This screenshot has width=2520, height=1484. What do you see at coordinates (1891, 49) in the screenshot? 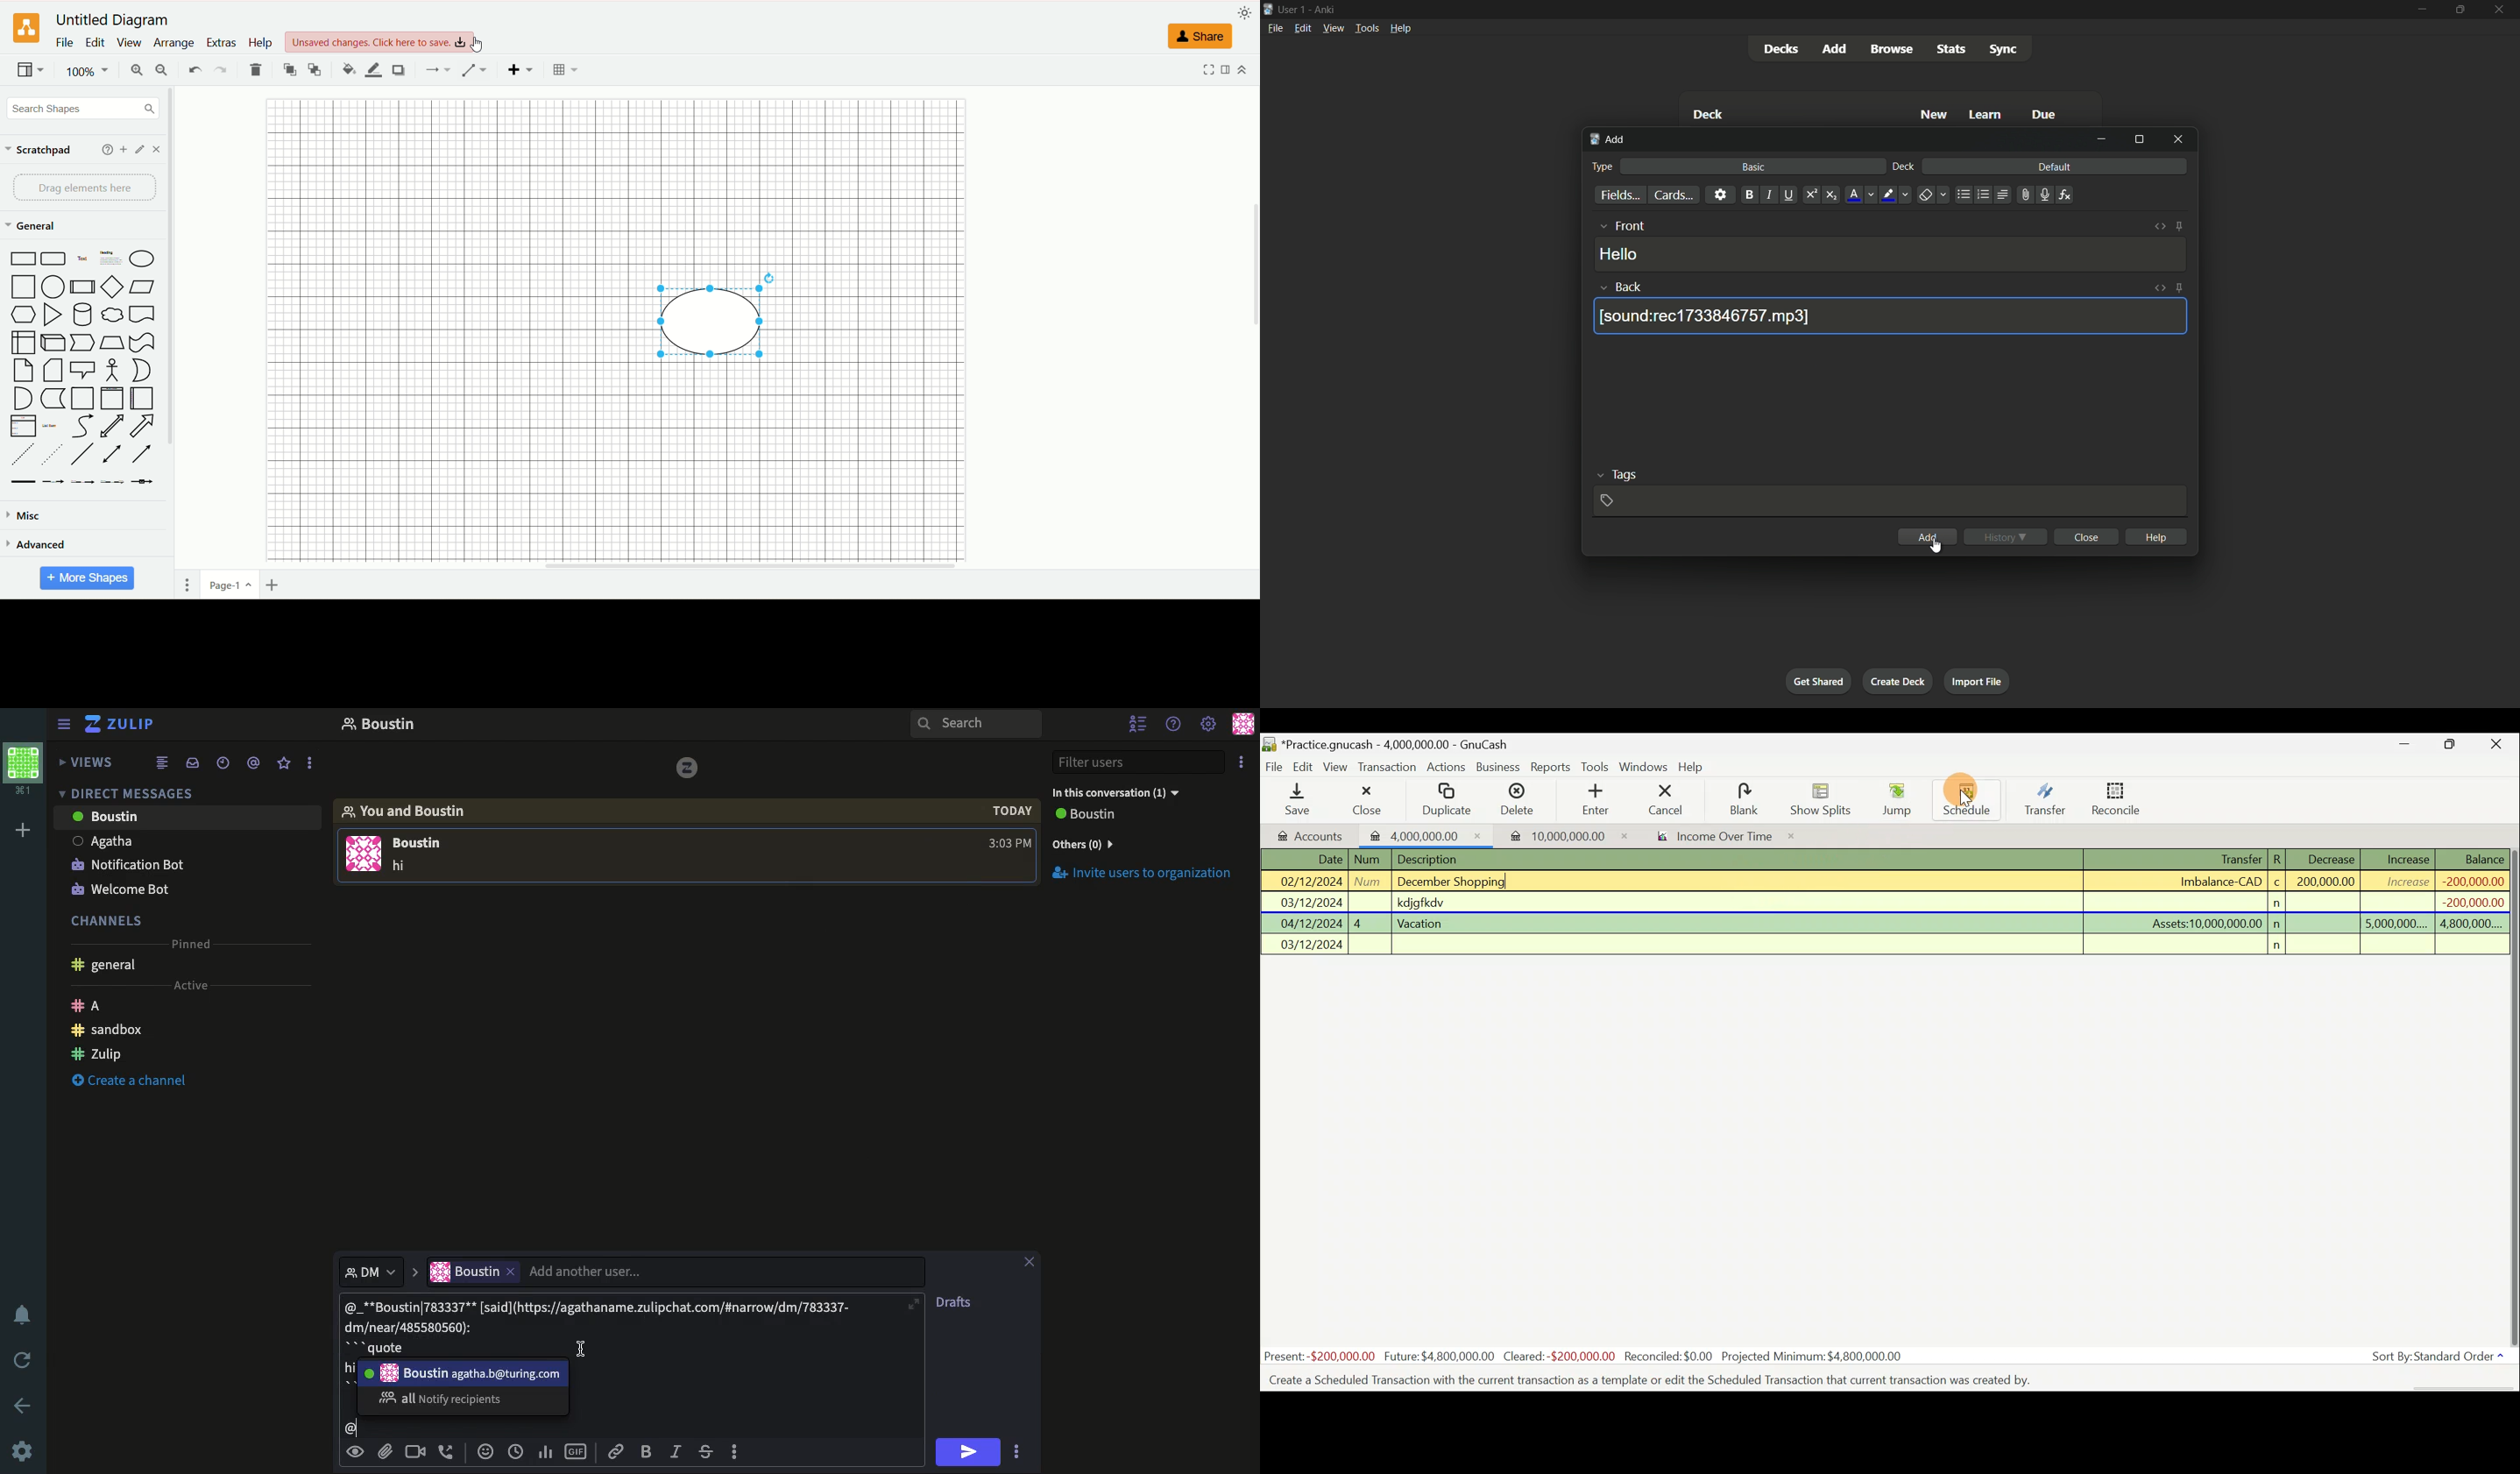
I see `browse` at bounding box center [1891, 49].